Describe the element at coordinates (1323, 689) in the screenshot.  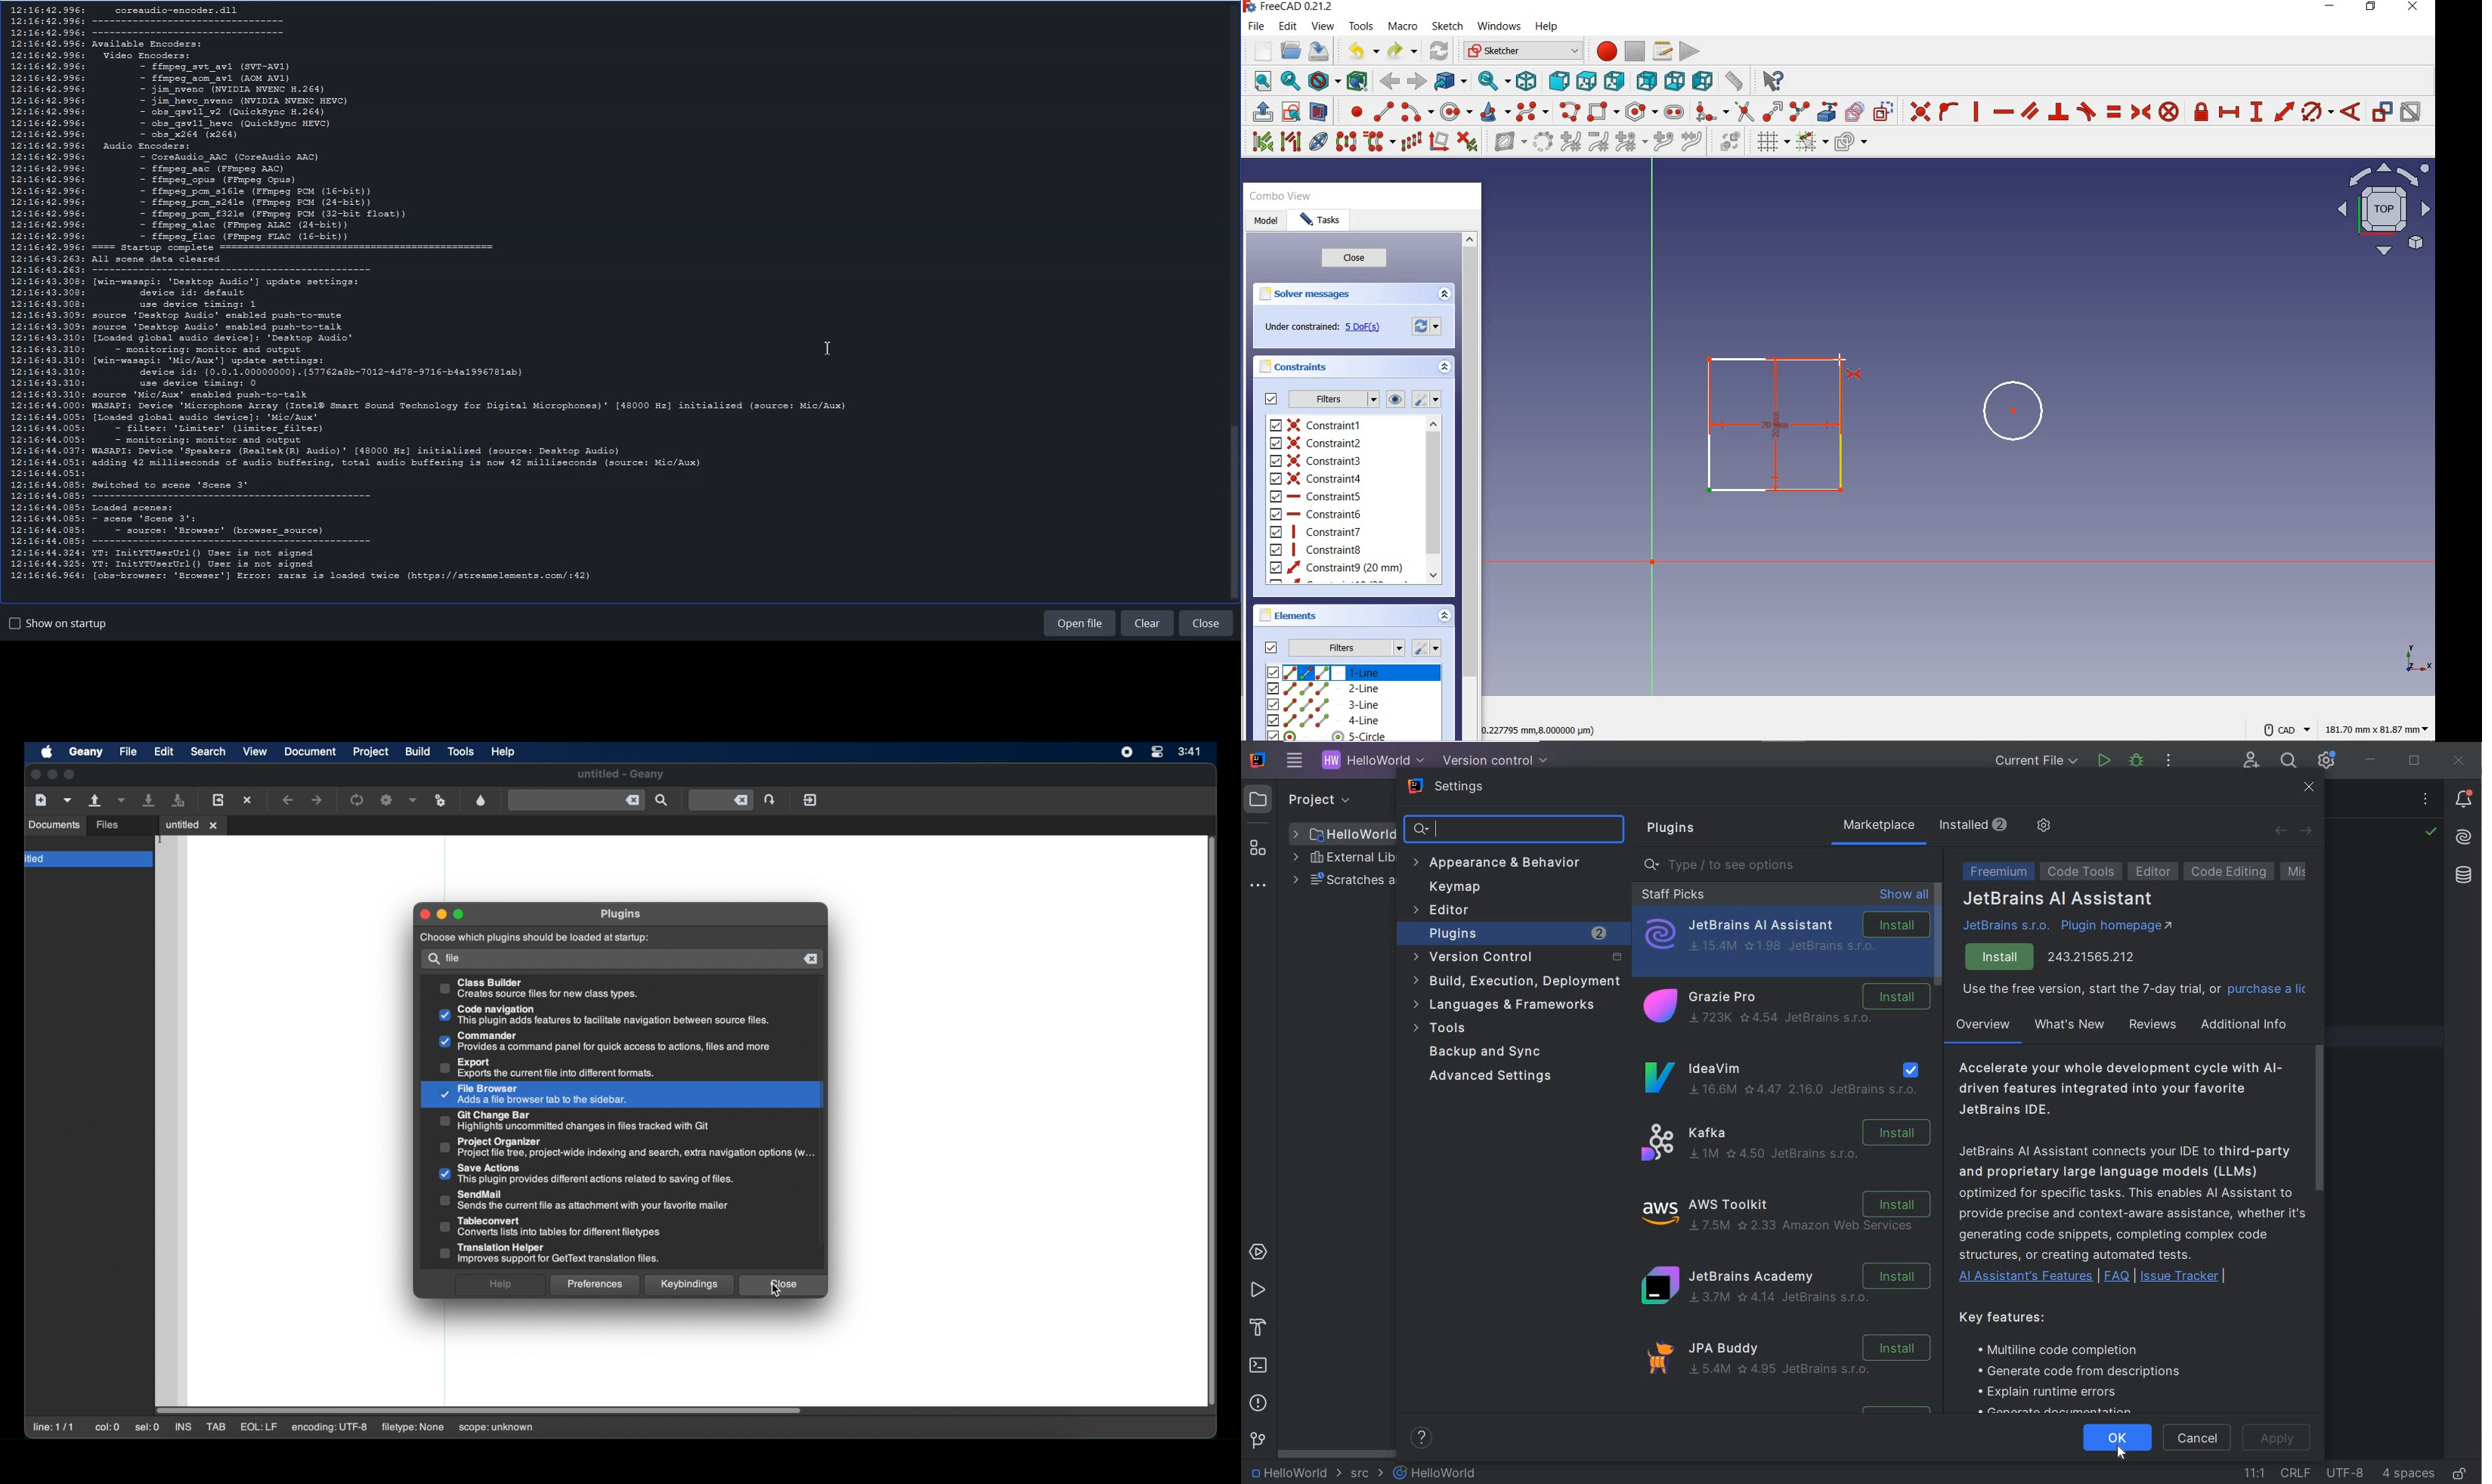
I see `2-LINE` at that location.